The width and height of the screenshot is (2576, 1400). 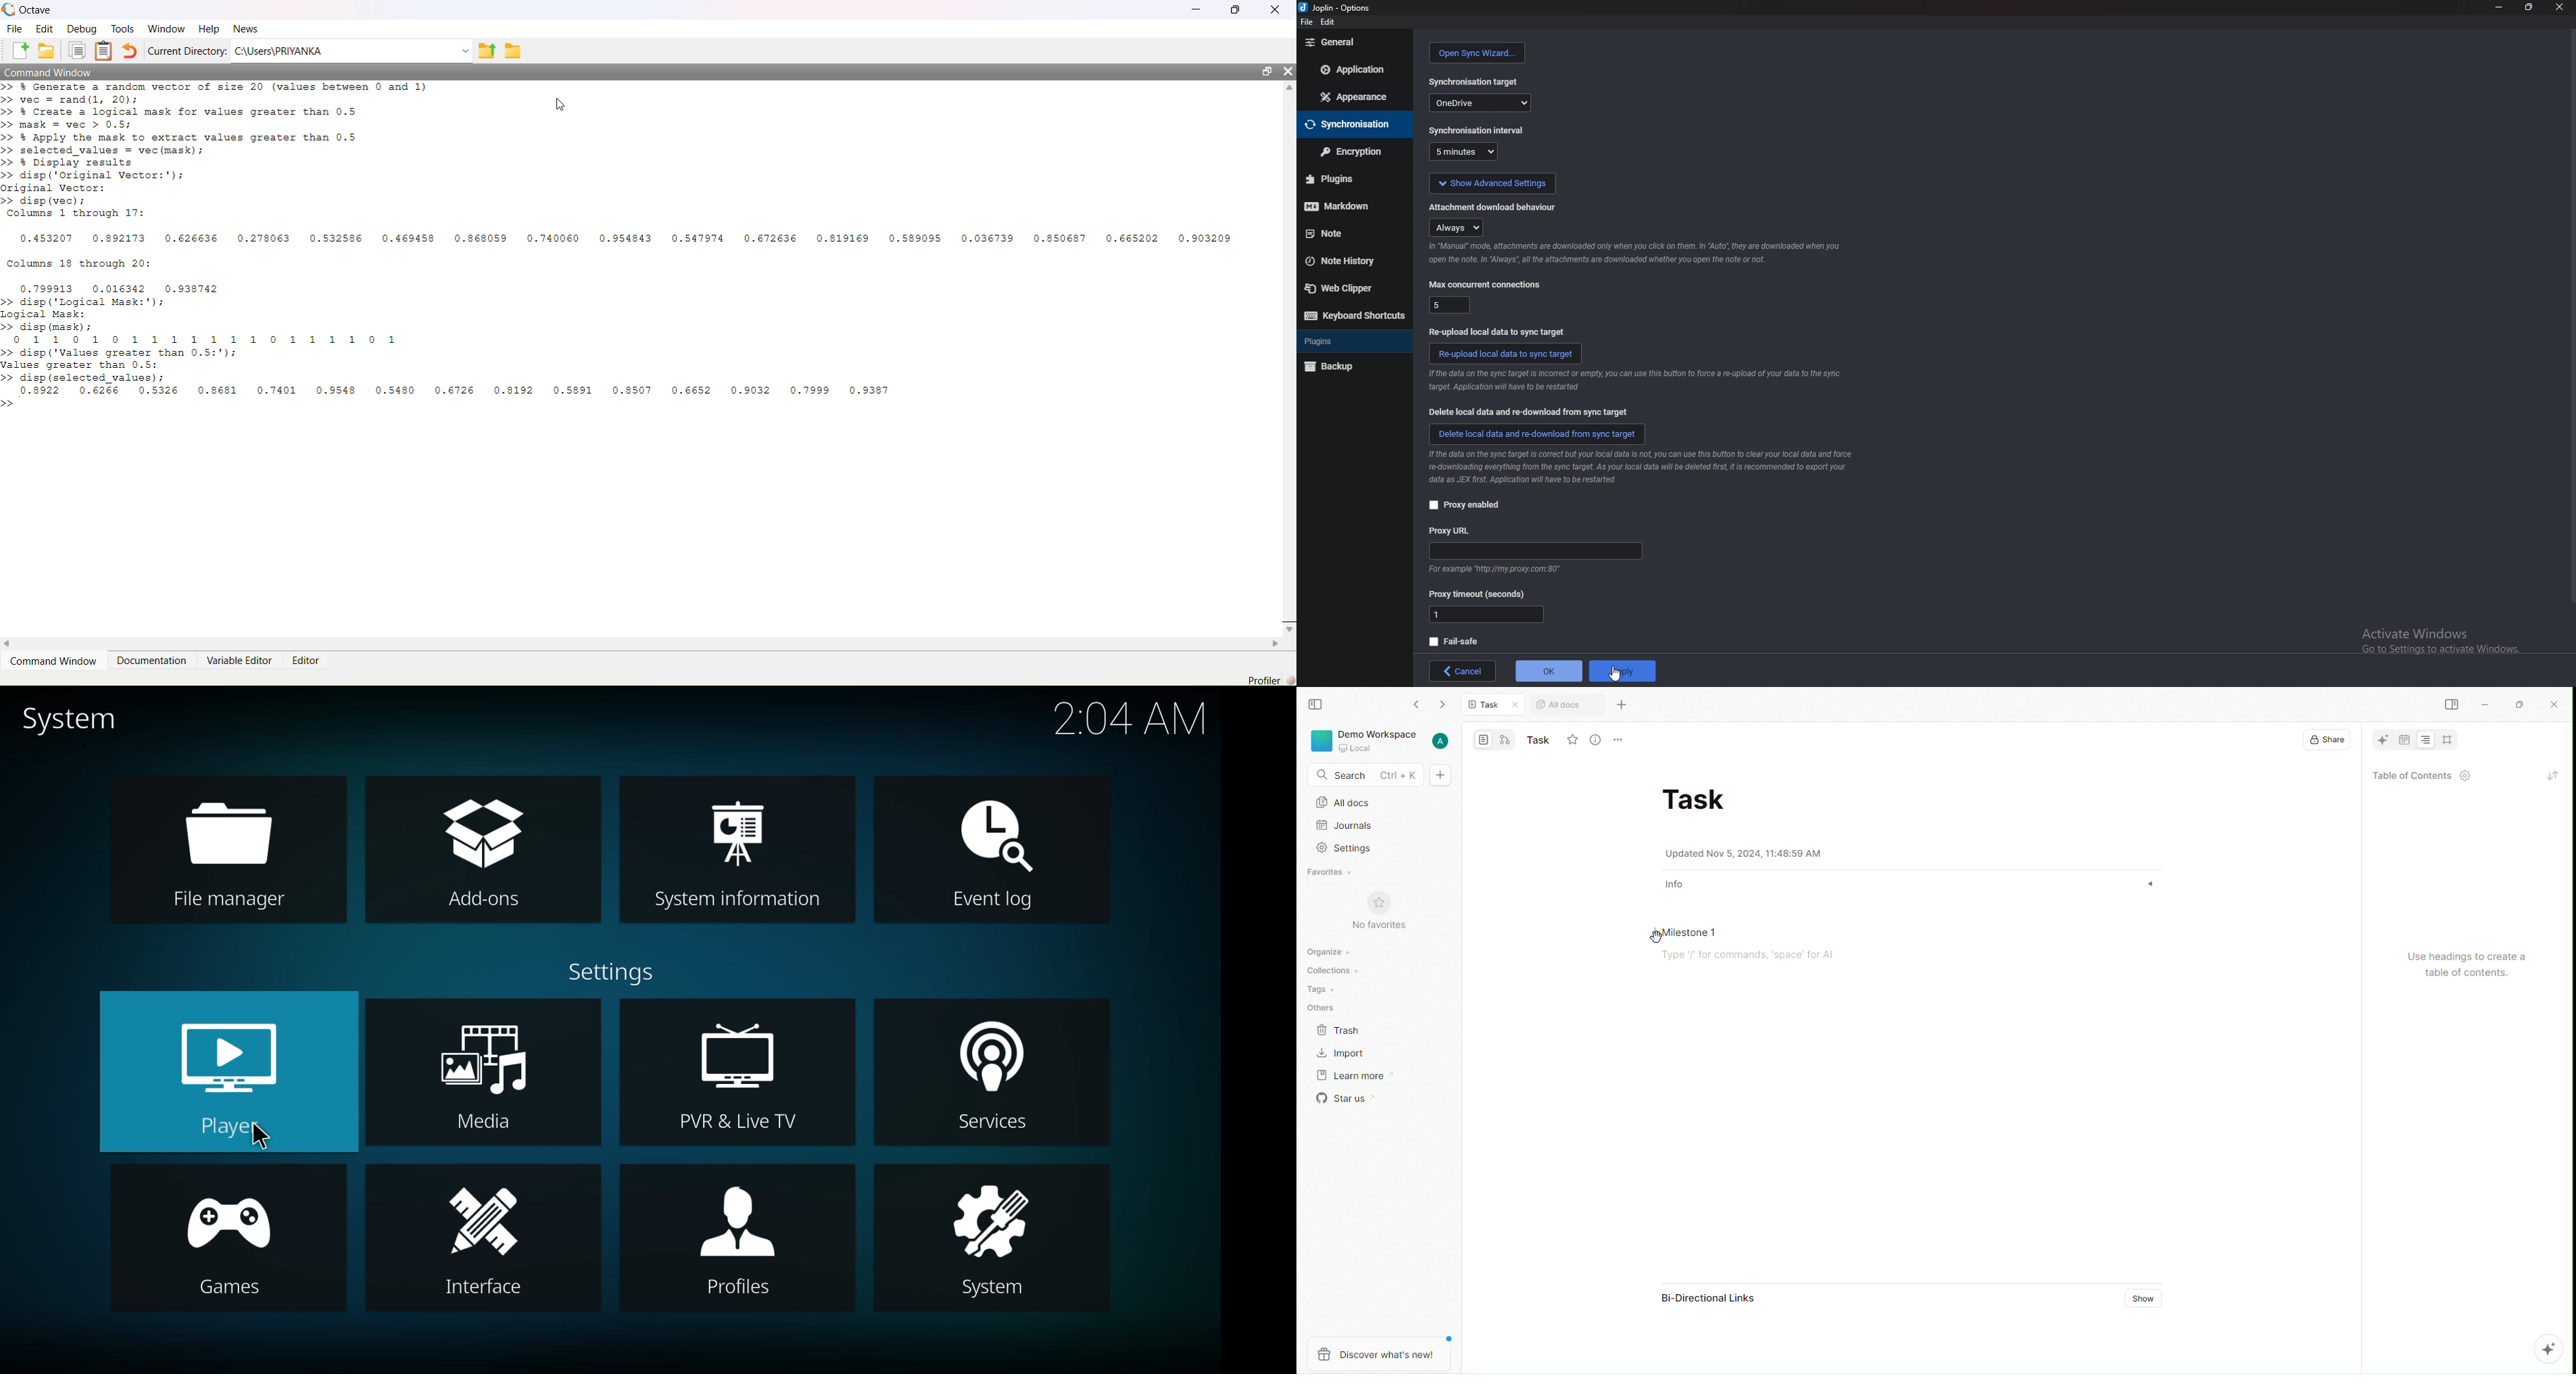 What do you see at coordinates (2419, 777) in the screenshot?
I see `Table of Contents` at bounding box center [2419, 777].